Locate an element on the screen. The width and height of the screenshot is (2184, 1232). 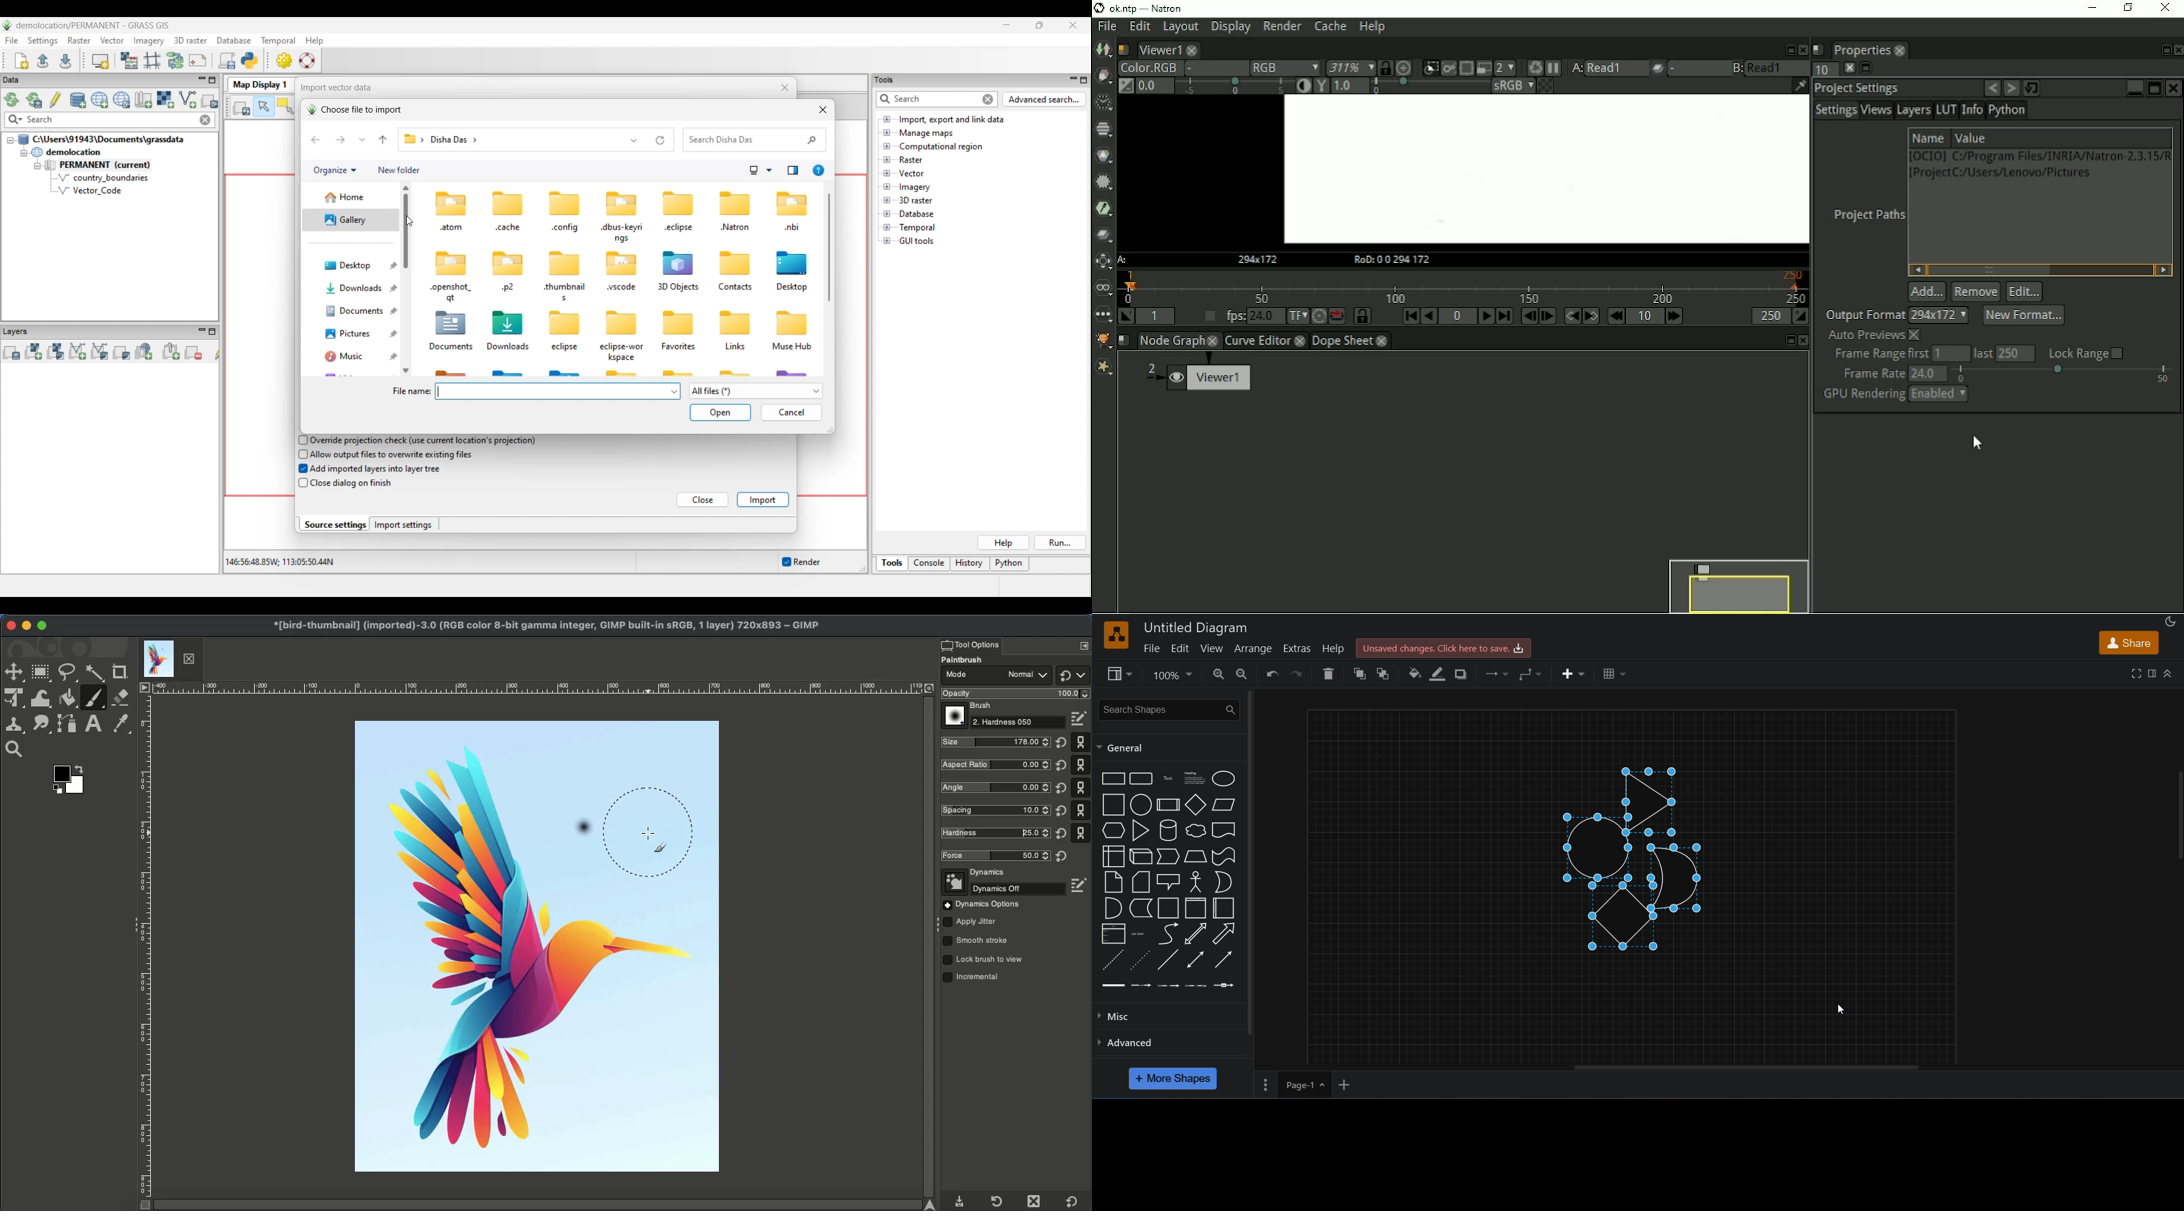
zoom is located at coordinates (1174, 677).